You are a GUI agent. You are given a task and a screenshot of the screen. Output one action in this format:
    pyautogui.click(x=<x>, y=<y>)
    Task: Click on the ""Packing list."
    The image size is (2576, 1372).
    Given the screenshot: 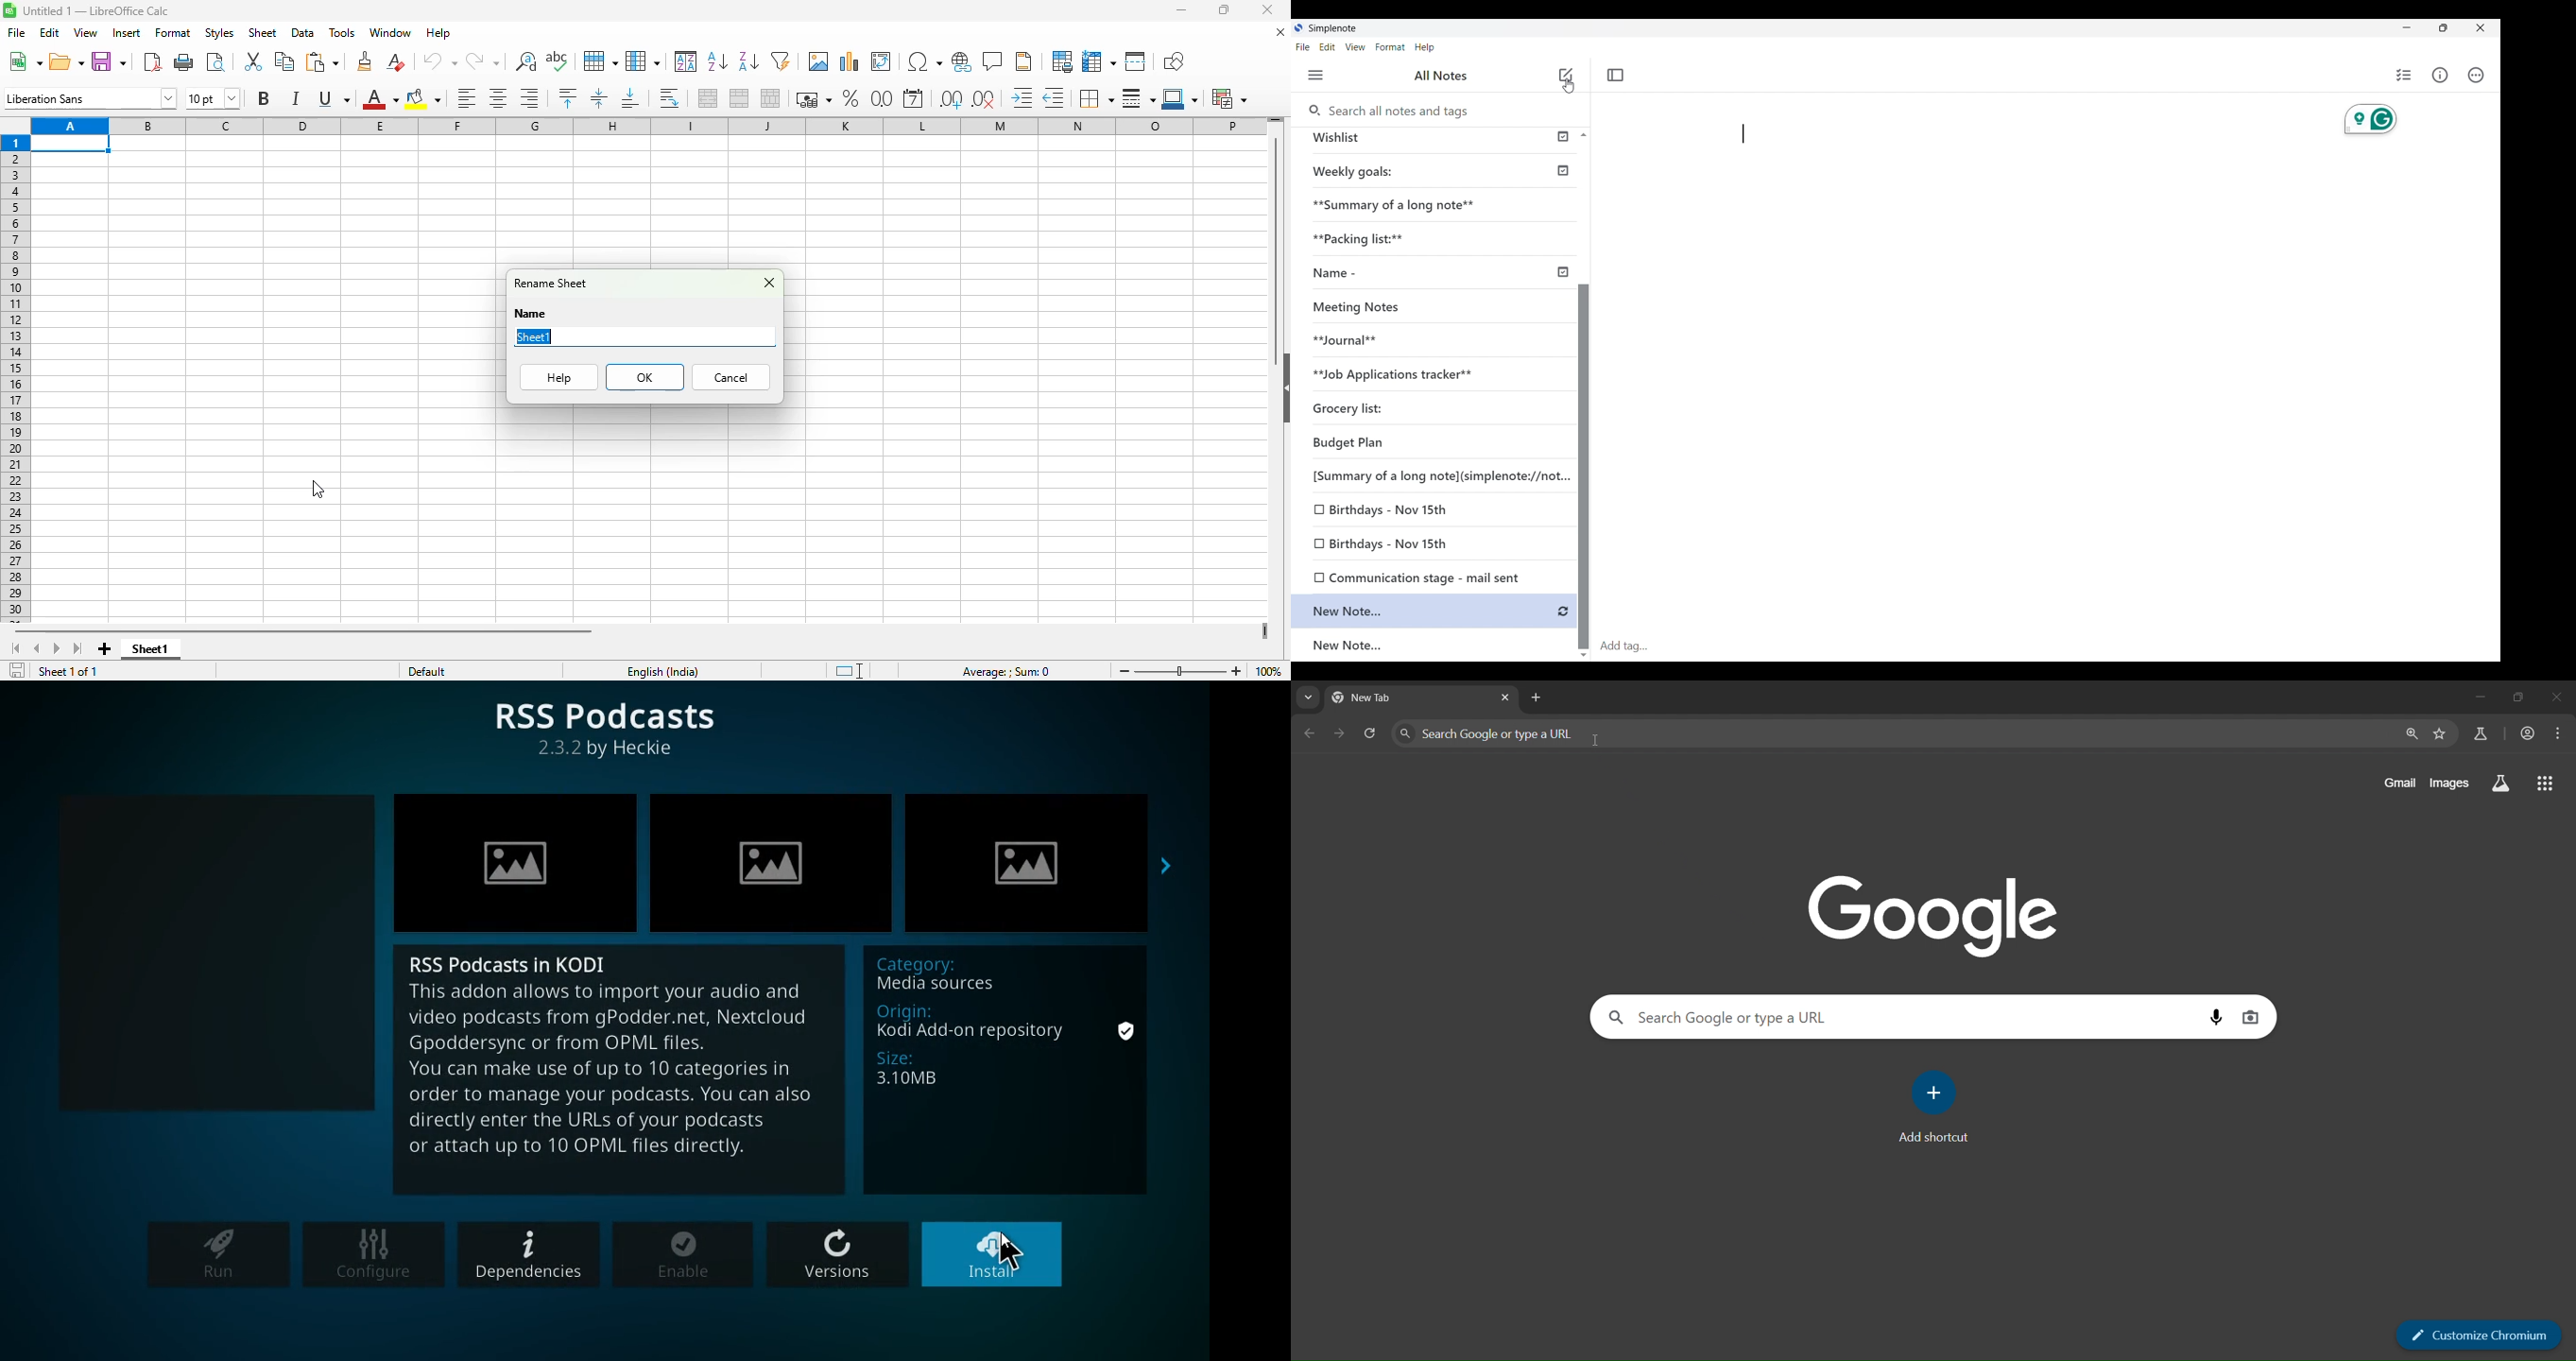 What is the action you would take?
    pyautogui.click(x=1366, y=239)
    